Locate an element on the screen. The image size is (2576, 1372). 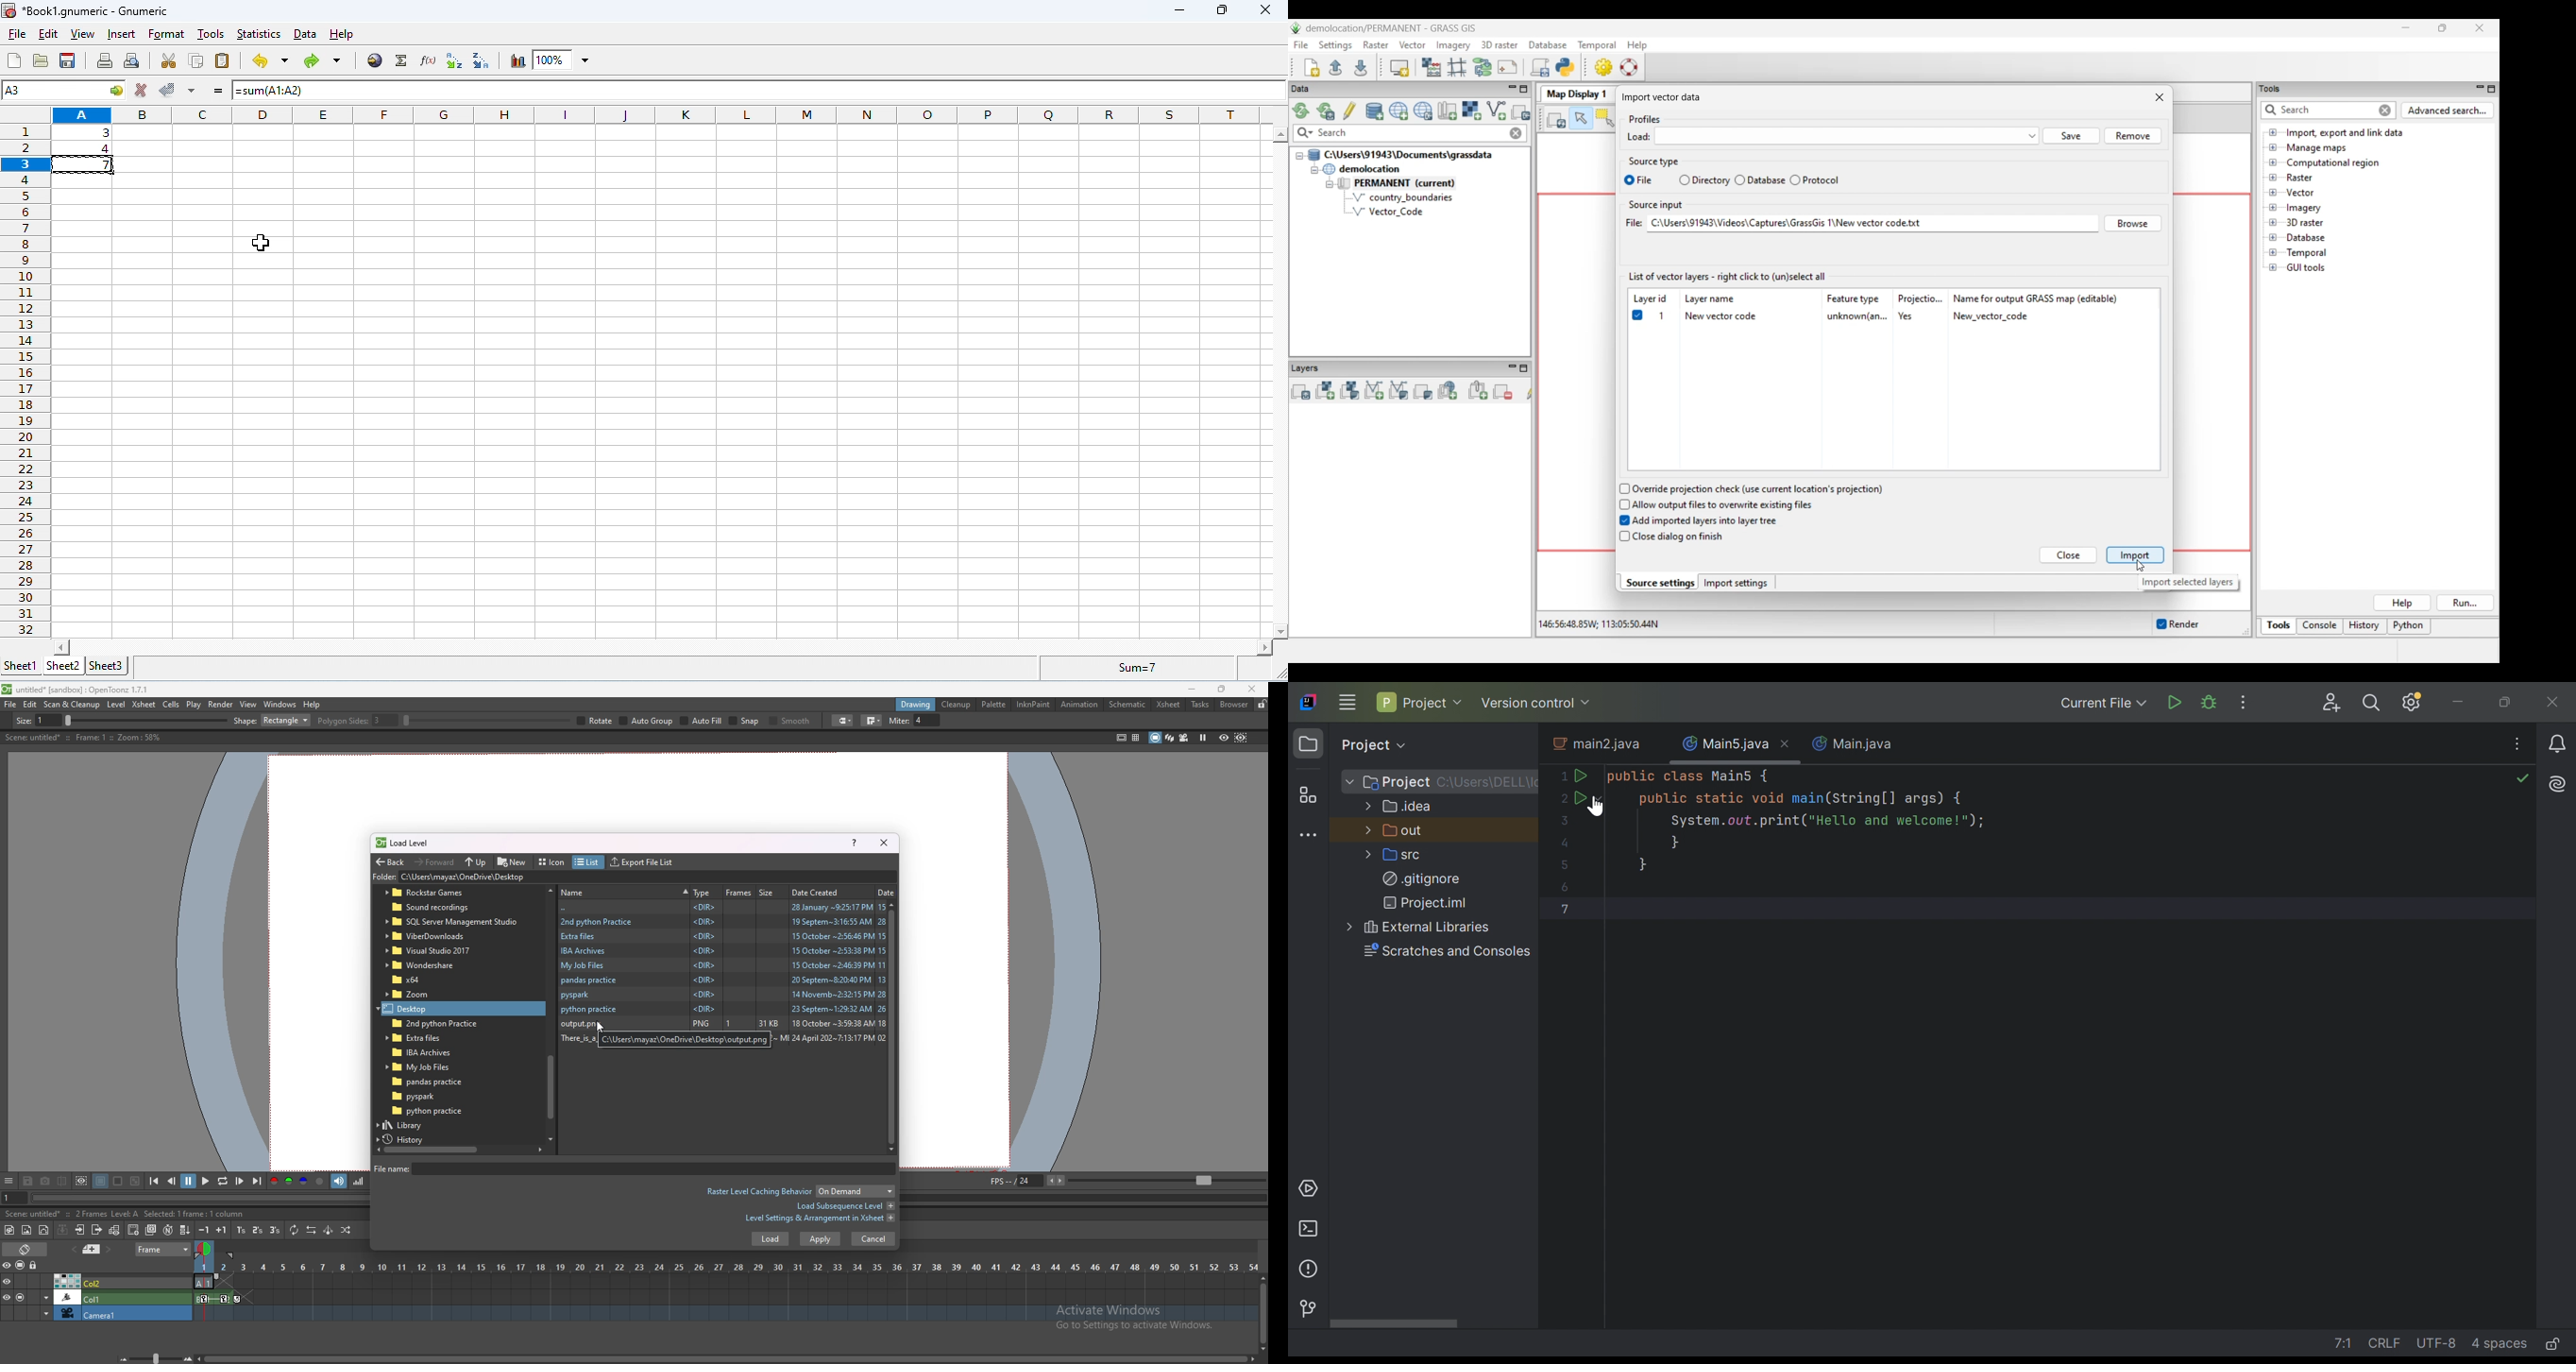
help is located at coordinates (343, 35).